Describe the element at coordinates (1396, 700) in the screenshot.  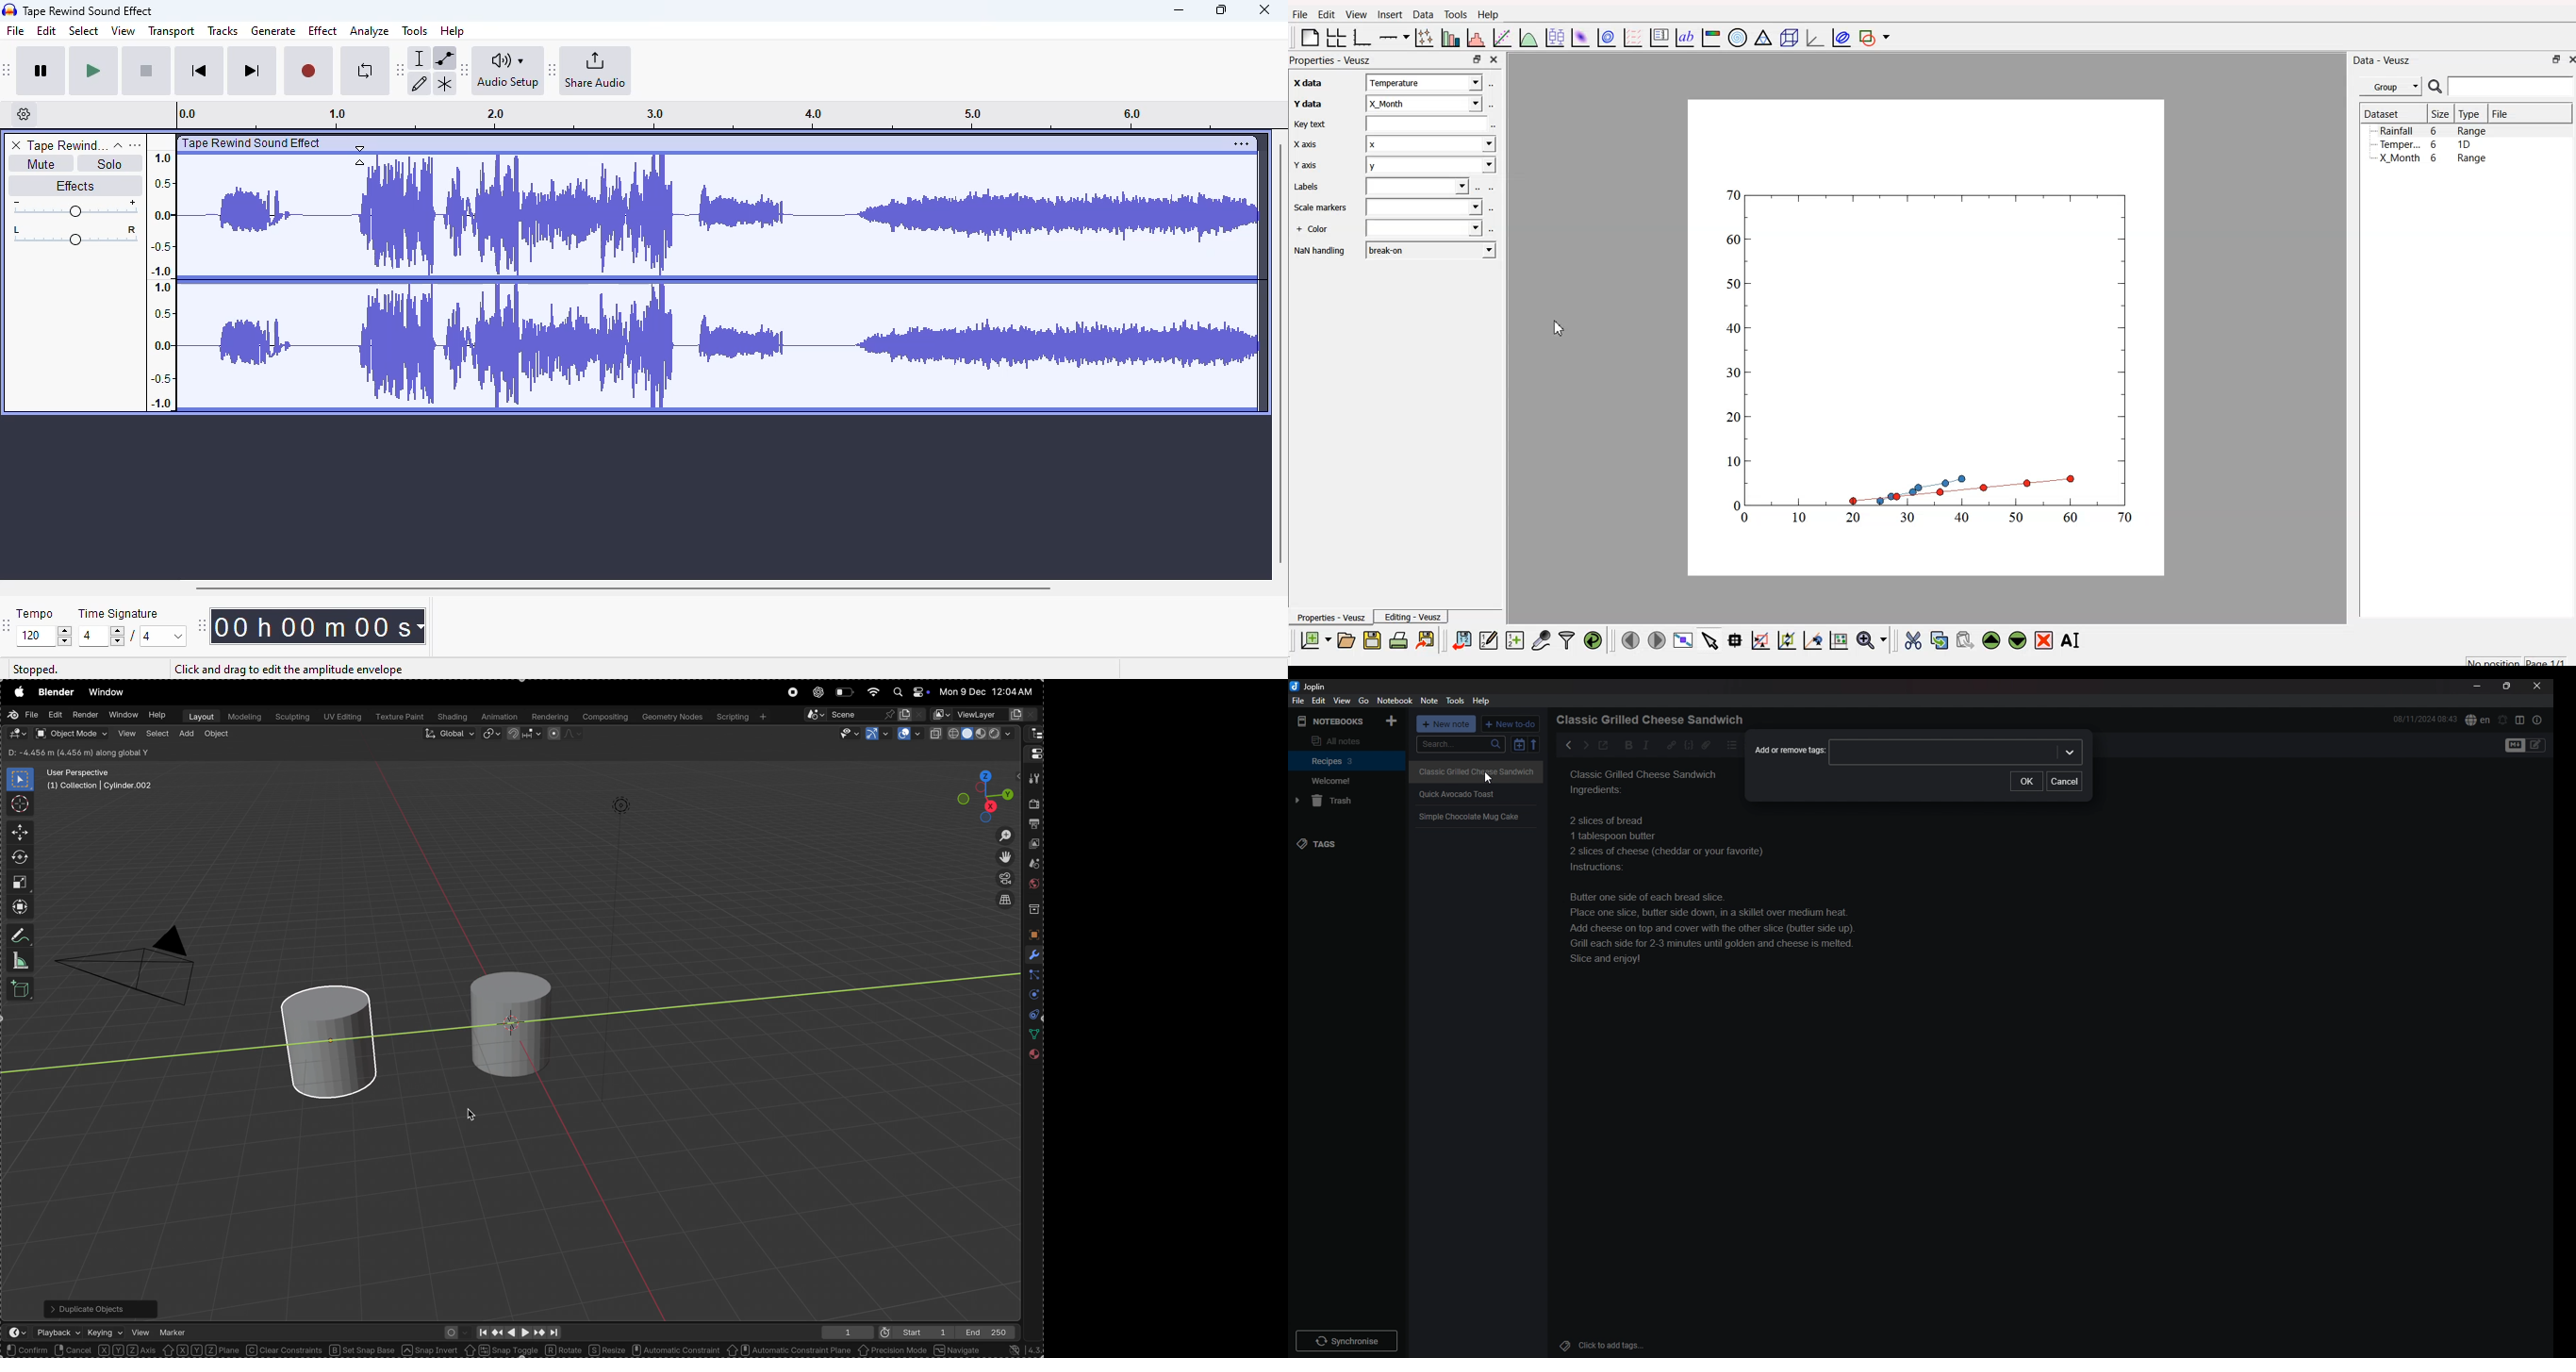
I see `notebook` at that location.